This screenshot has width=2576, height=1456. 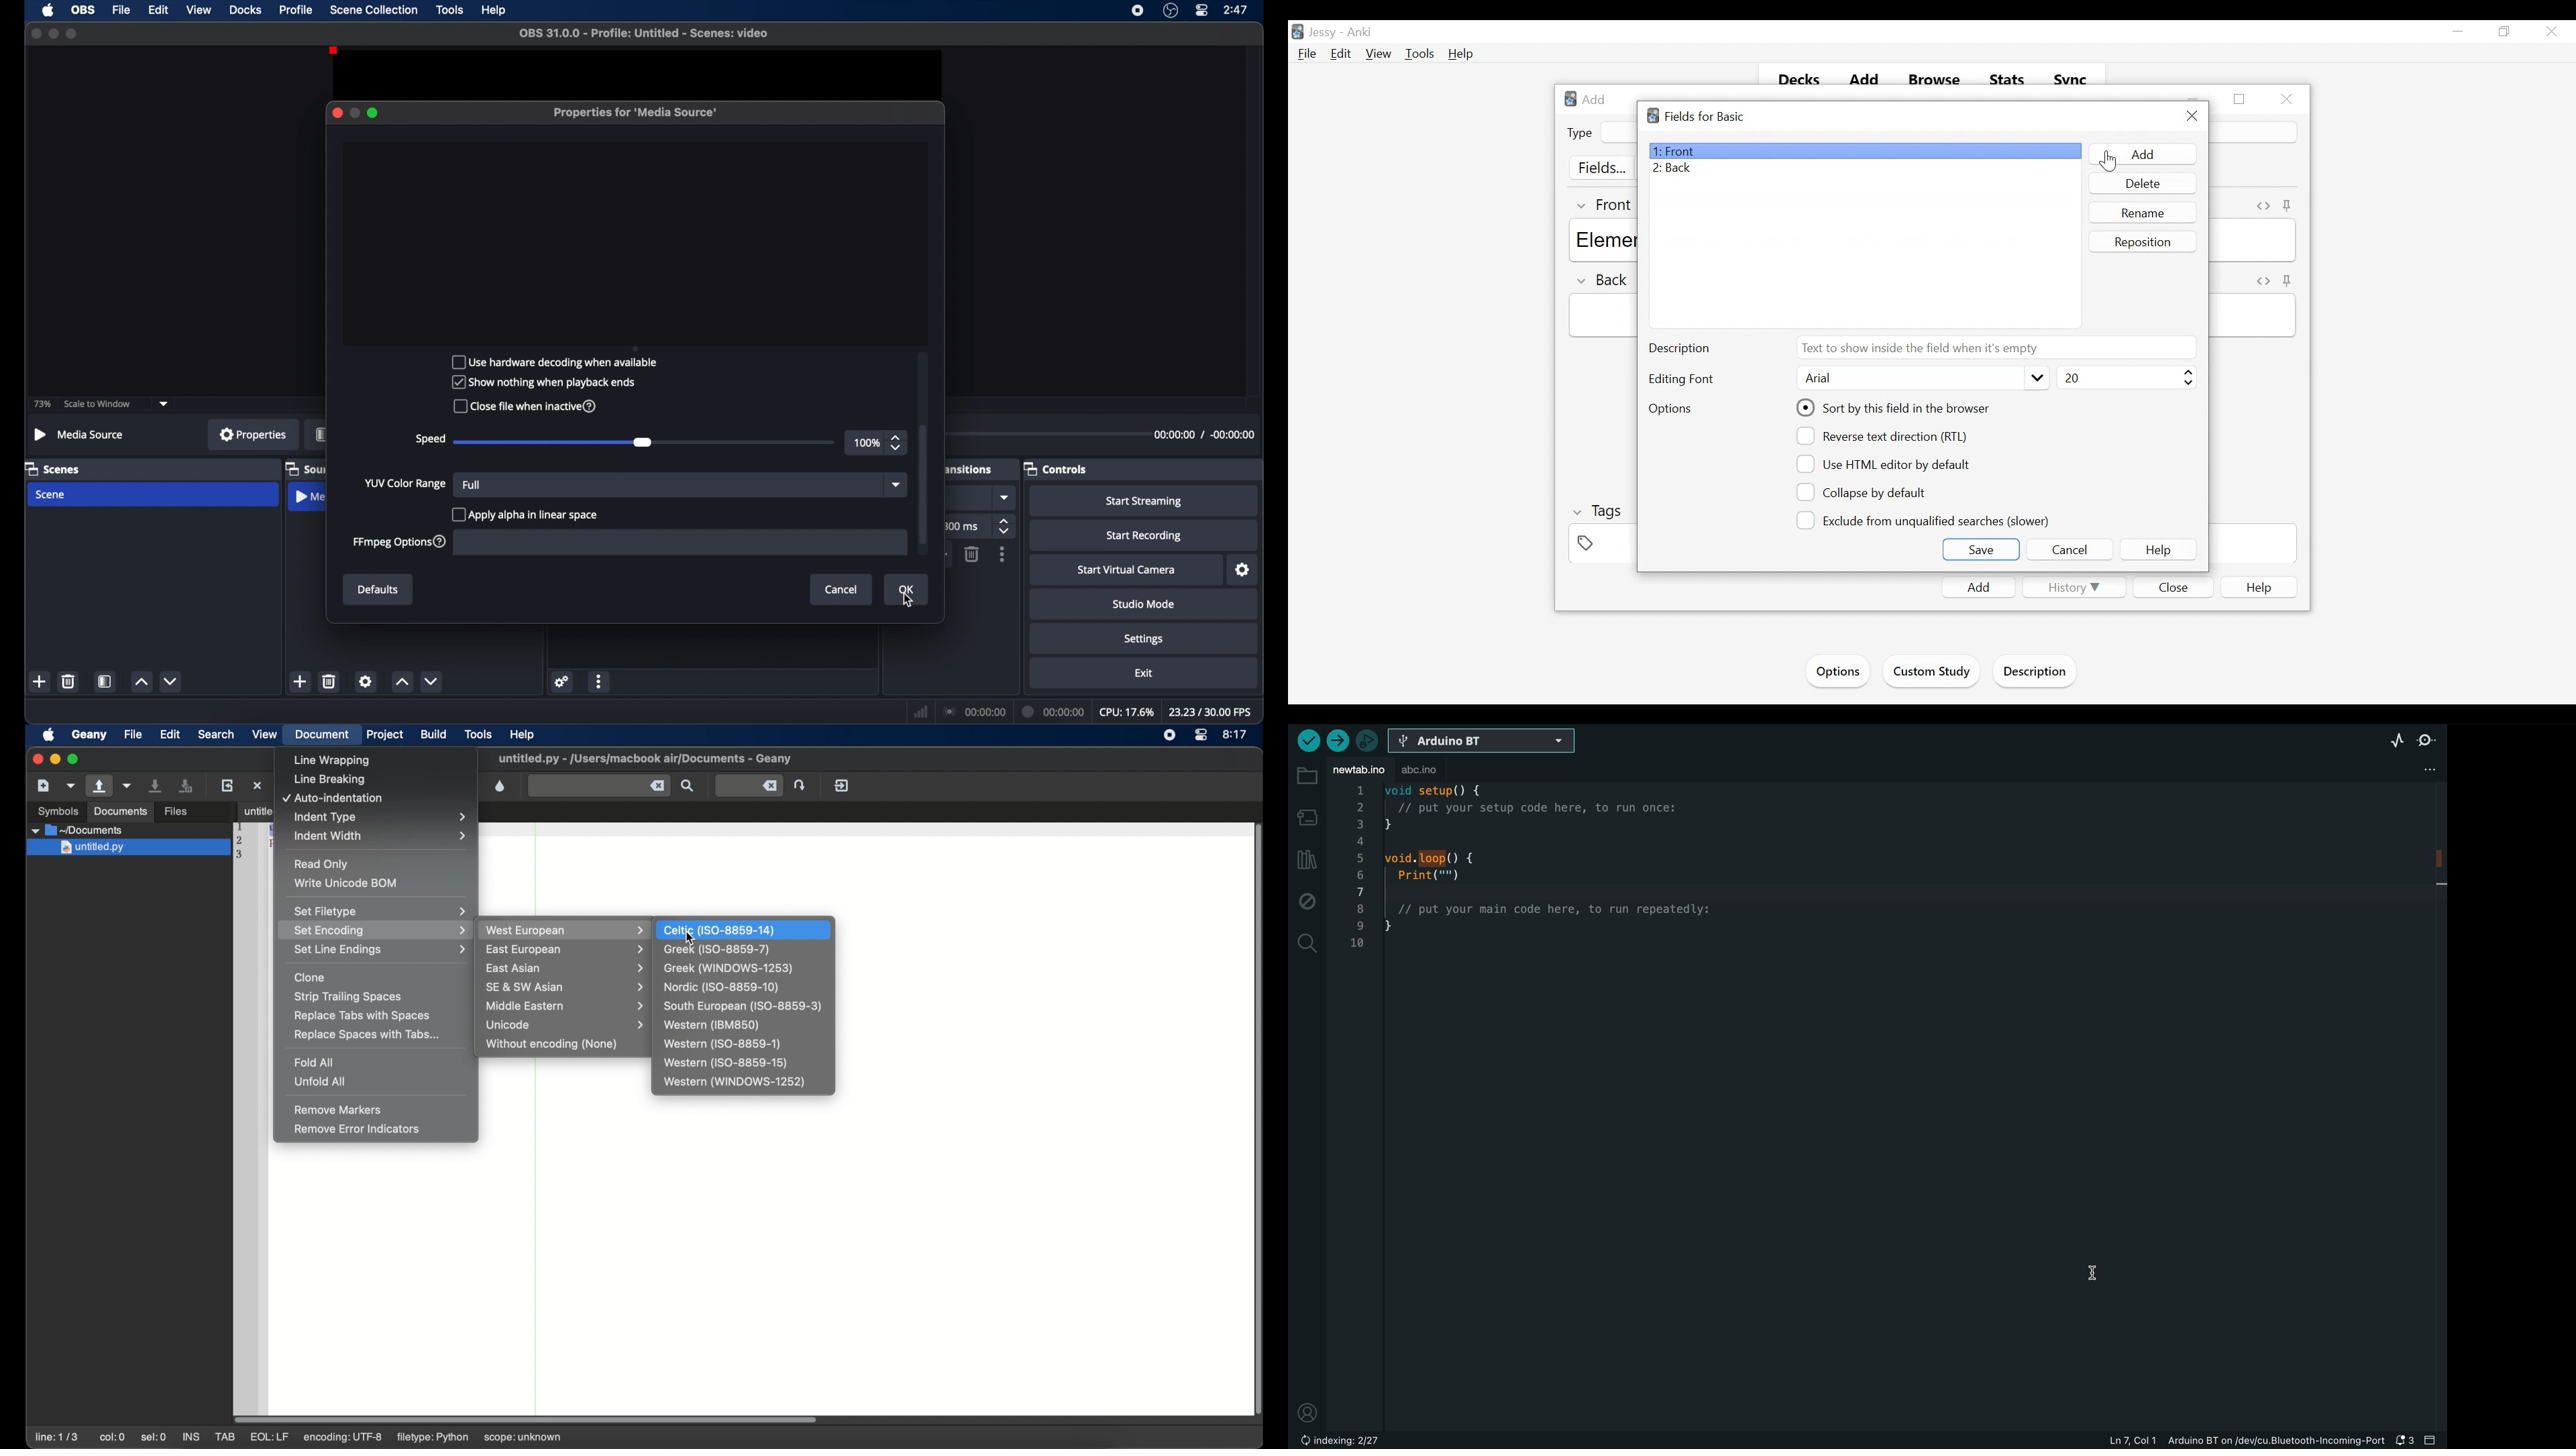 I want to click on minimize, so click(x=2458, y=32).